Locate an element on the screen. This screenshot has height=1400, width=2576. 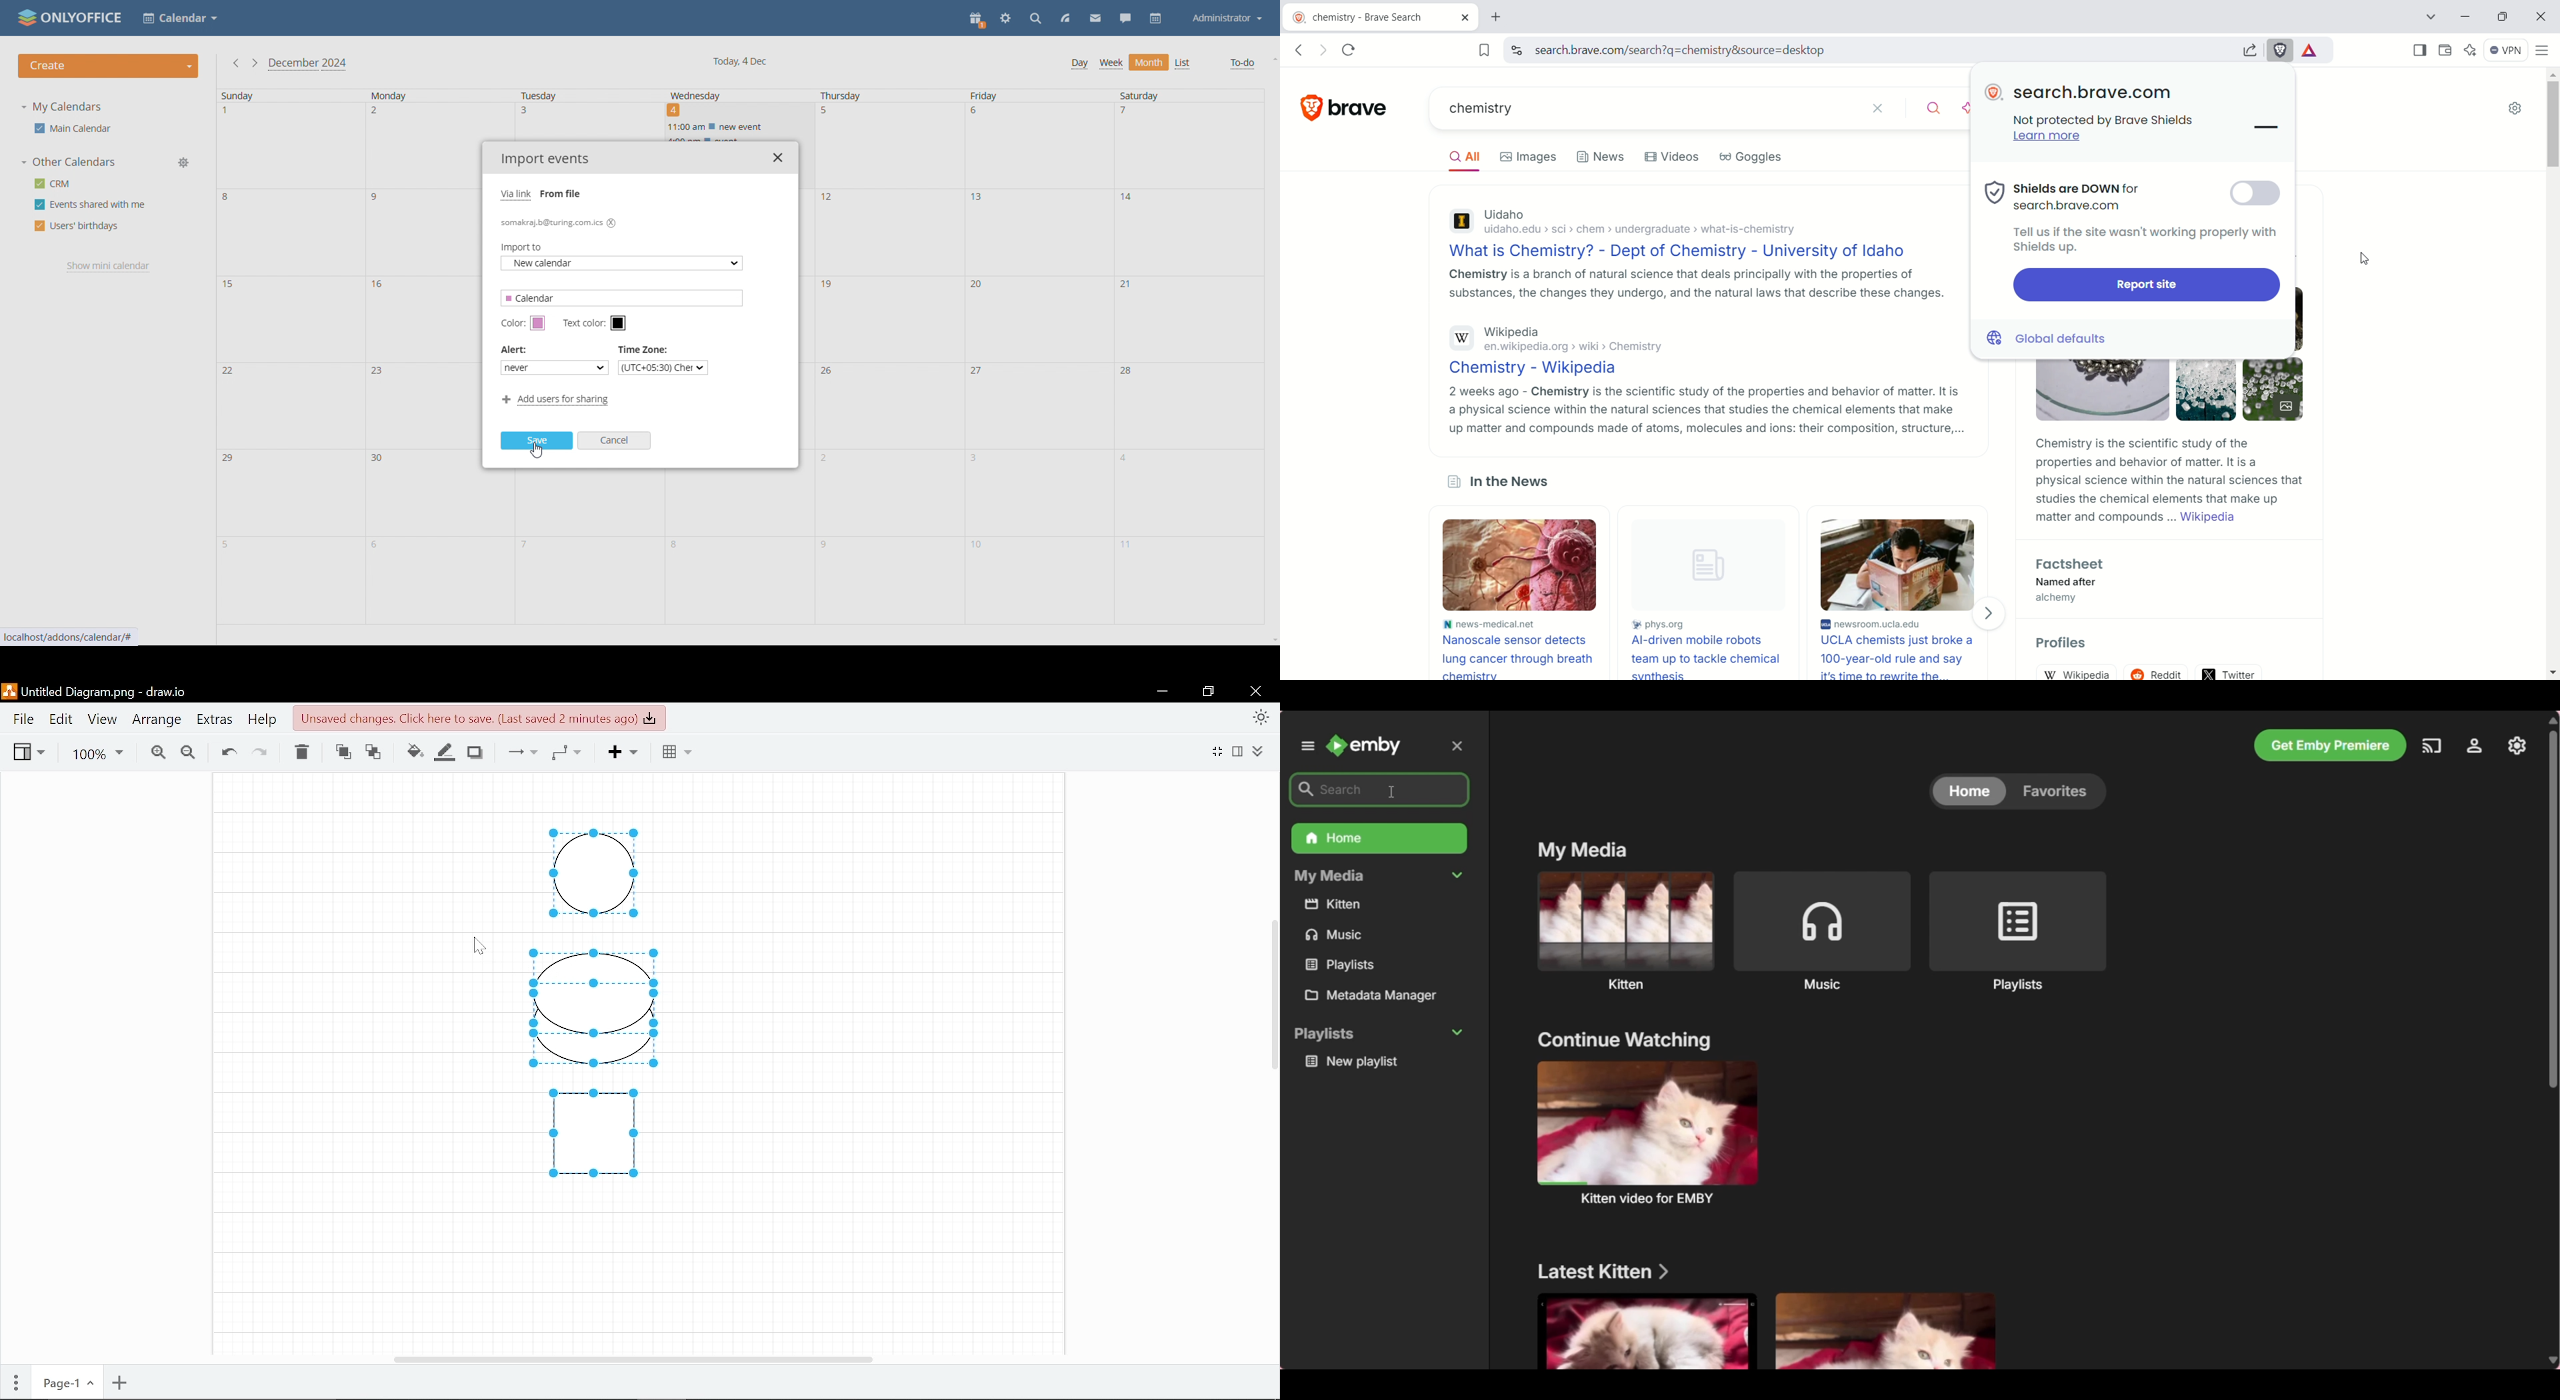
To bak is located at coordinates (377, 753).